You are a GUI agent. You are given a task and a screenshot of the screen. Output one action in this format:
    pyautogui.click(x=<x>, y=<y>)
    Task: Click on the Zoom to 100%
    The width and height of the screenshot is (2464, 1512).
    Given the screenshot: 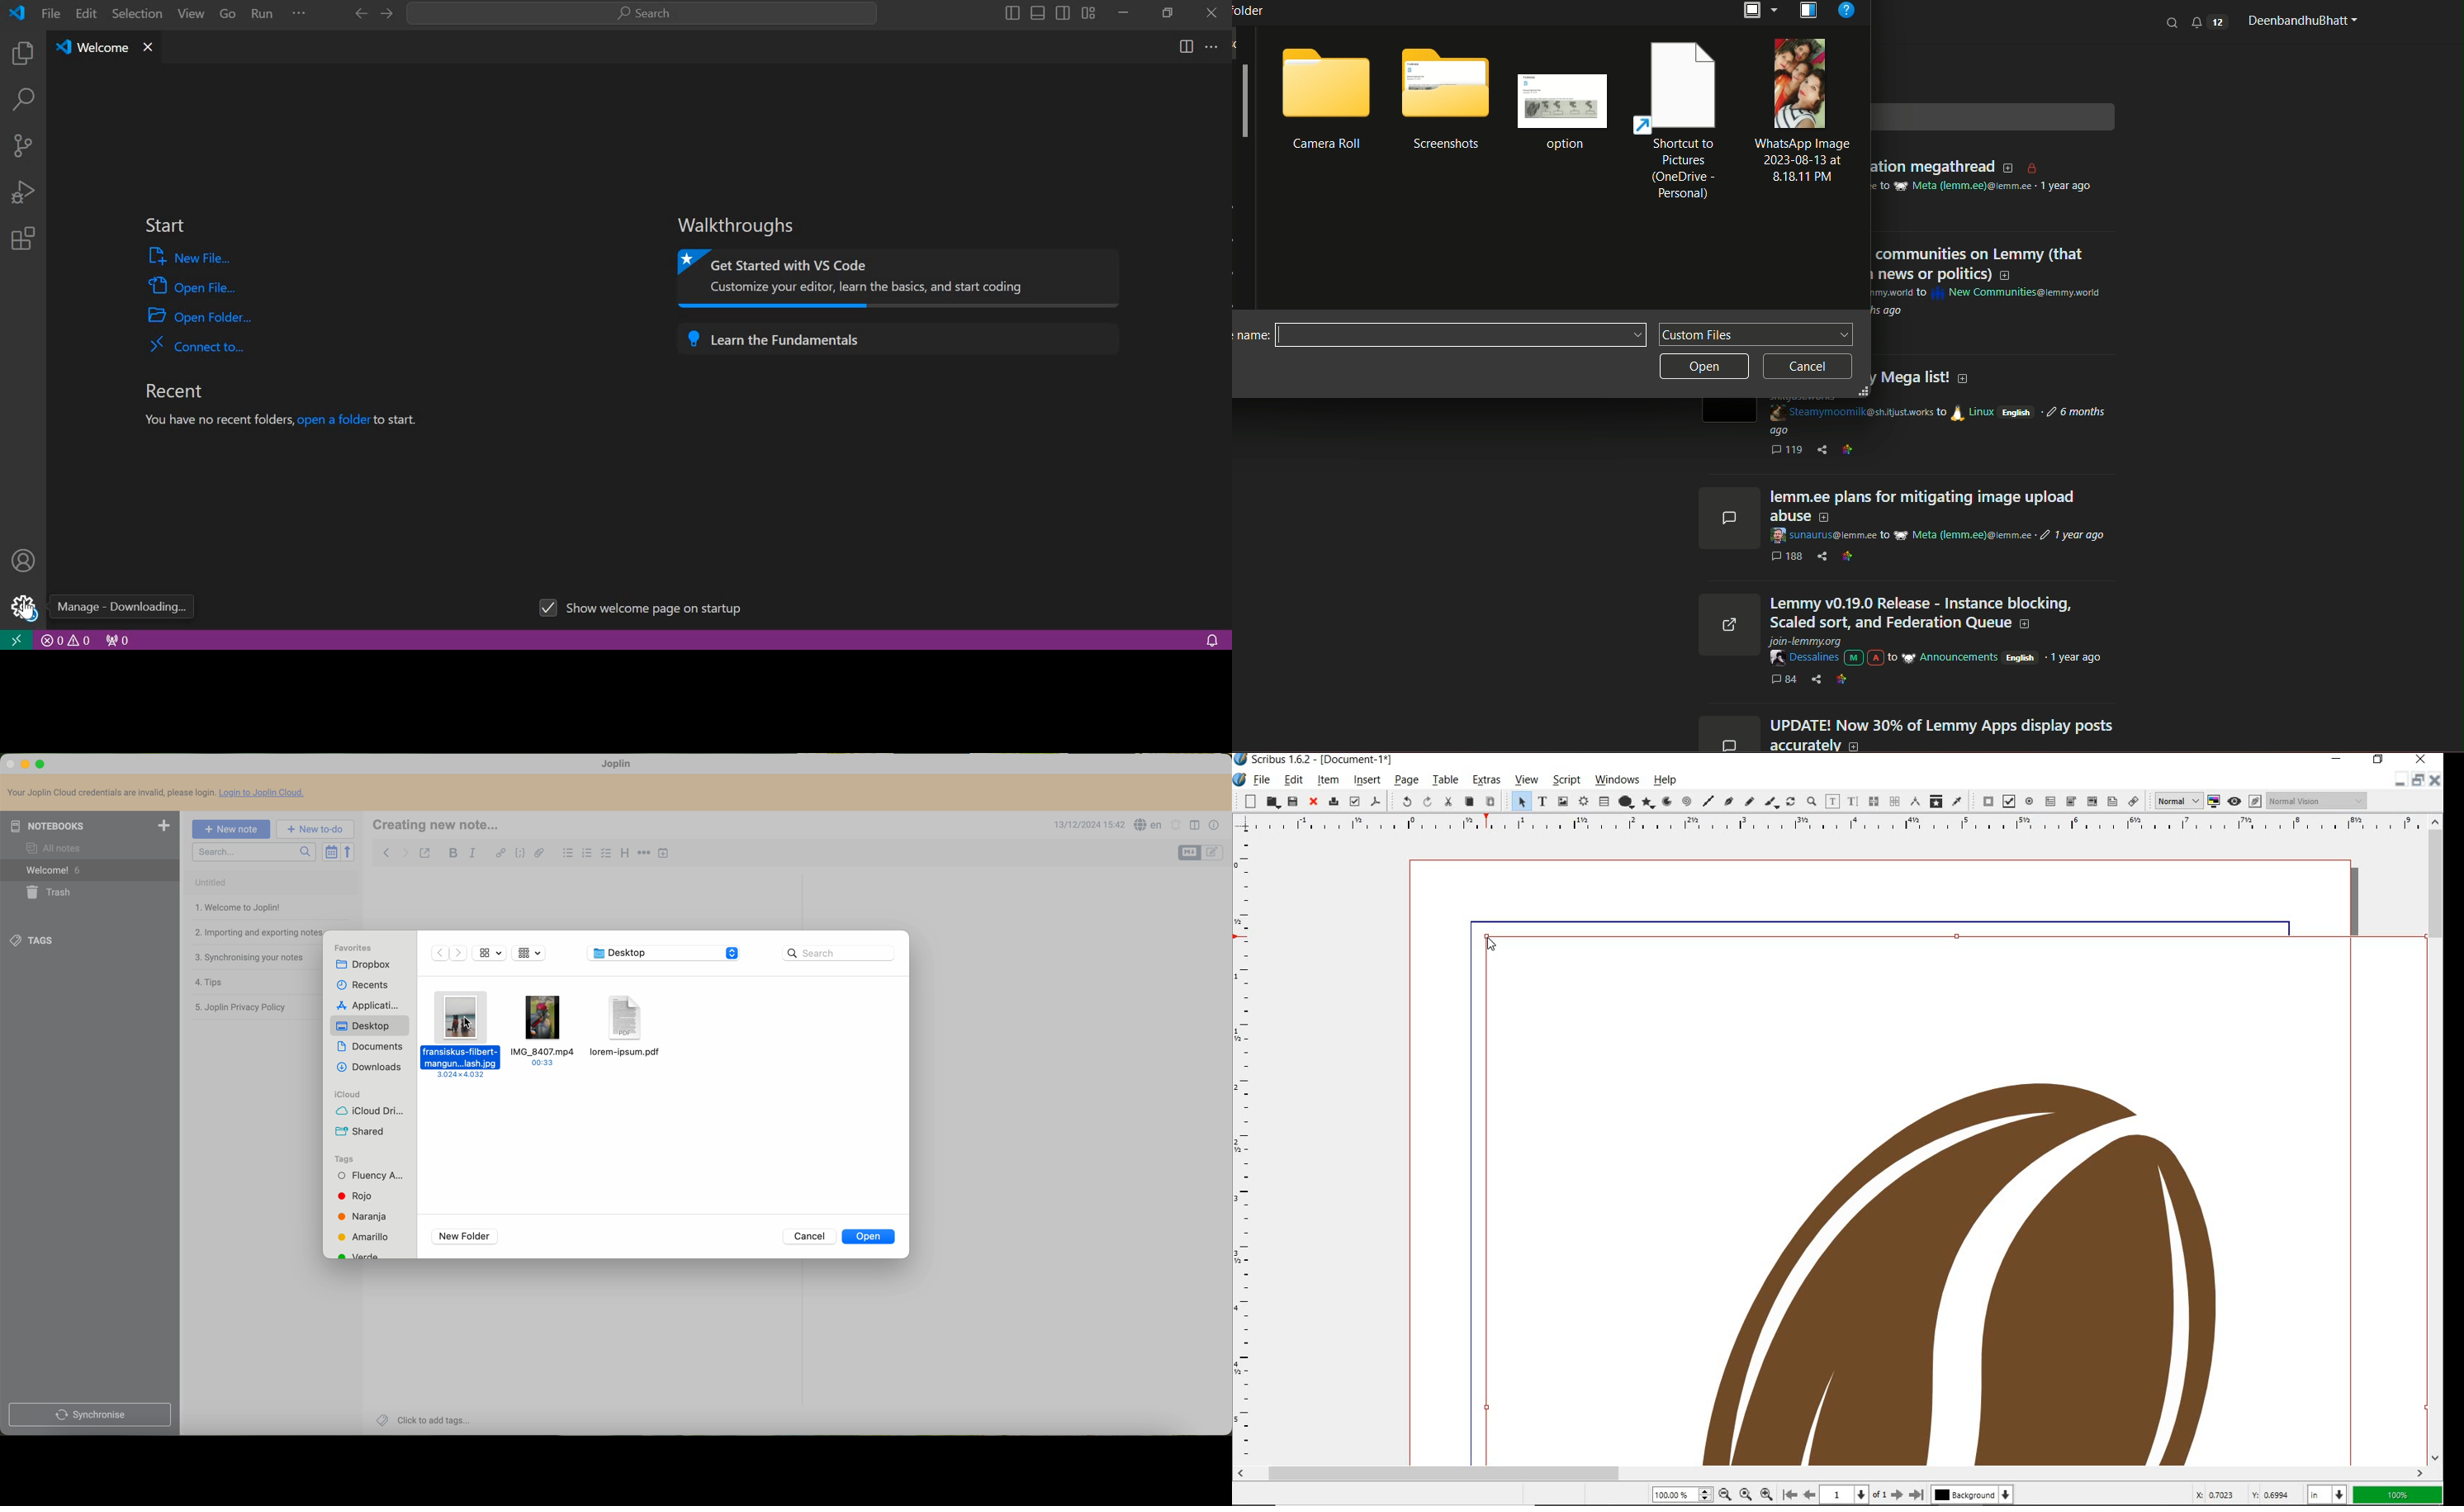 What is the action you would take?
    pyautogui.click(x=1747, y=1494)
    